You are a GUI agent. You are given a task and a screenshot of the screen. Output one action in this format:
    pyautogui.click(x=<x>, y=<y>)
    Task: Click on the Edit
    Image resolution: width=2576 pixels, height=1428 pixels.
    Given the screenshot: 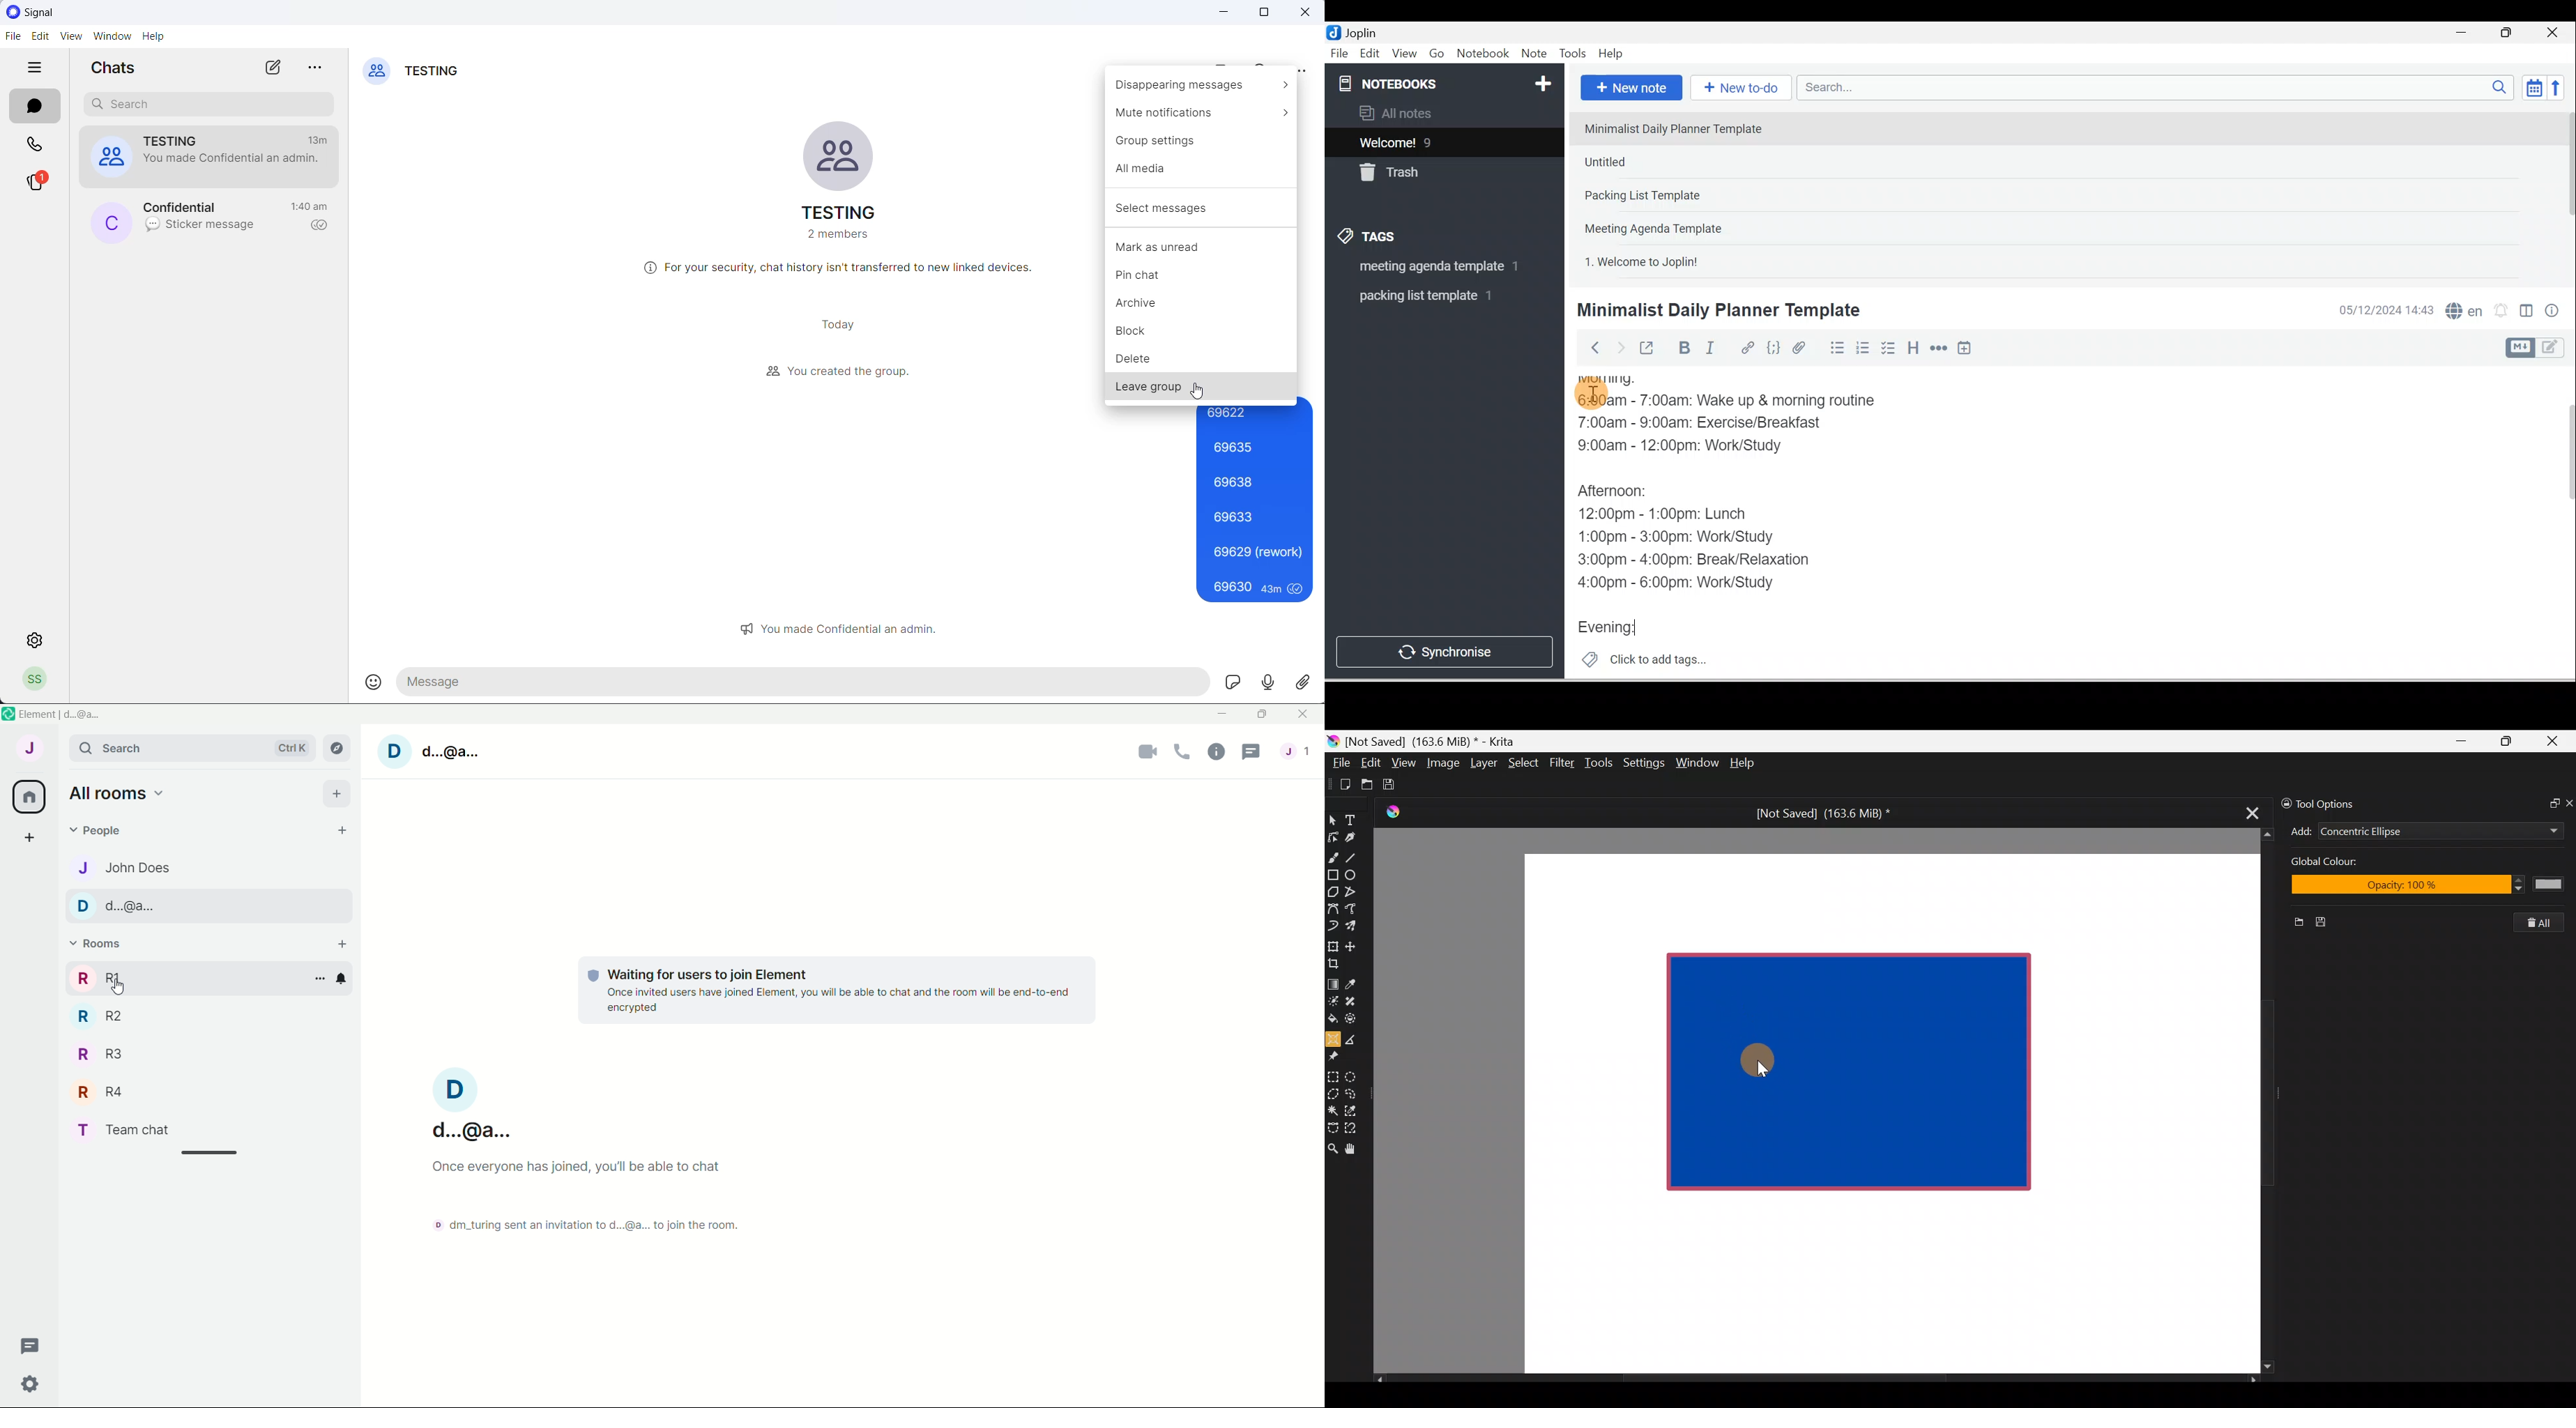 What is the action you would take?
    pyautogui.click(x=1371, y=54)
    